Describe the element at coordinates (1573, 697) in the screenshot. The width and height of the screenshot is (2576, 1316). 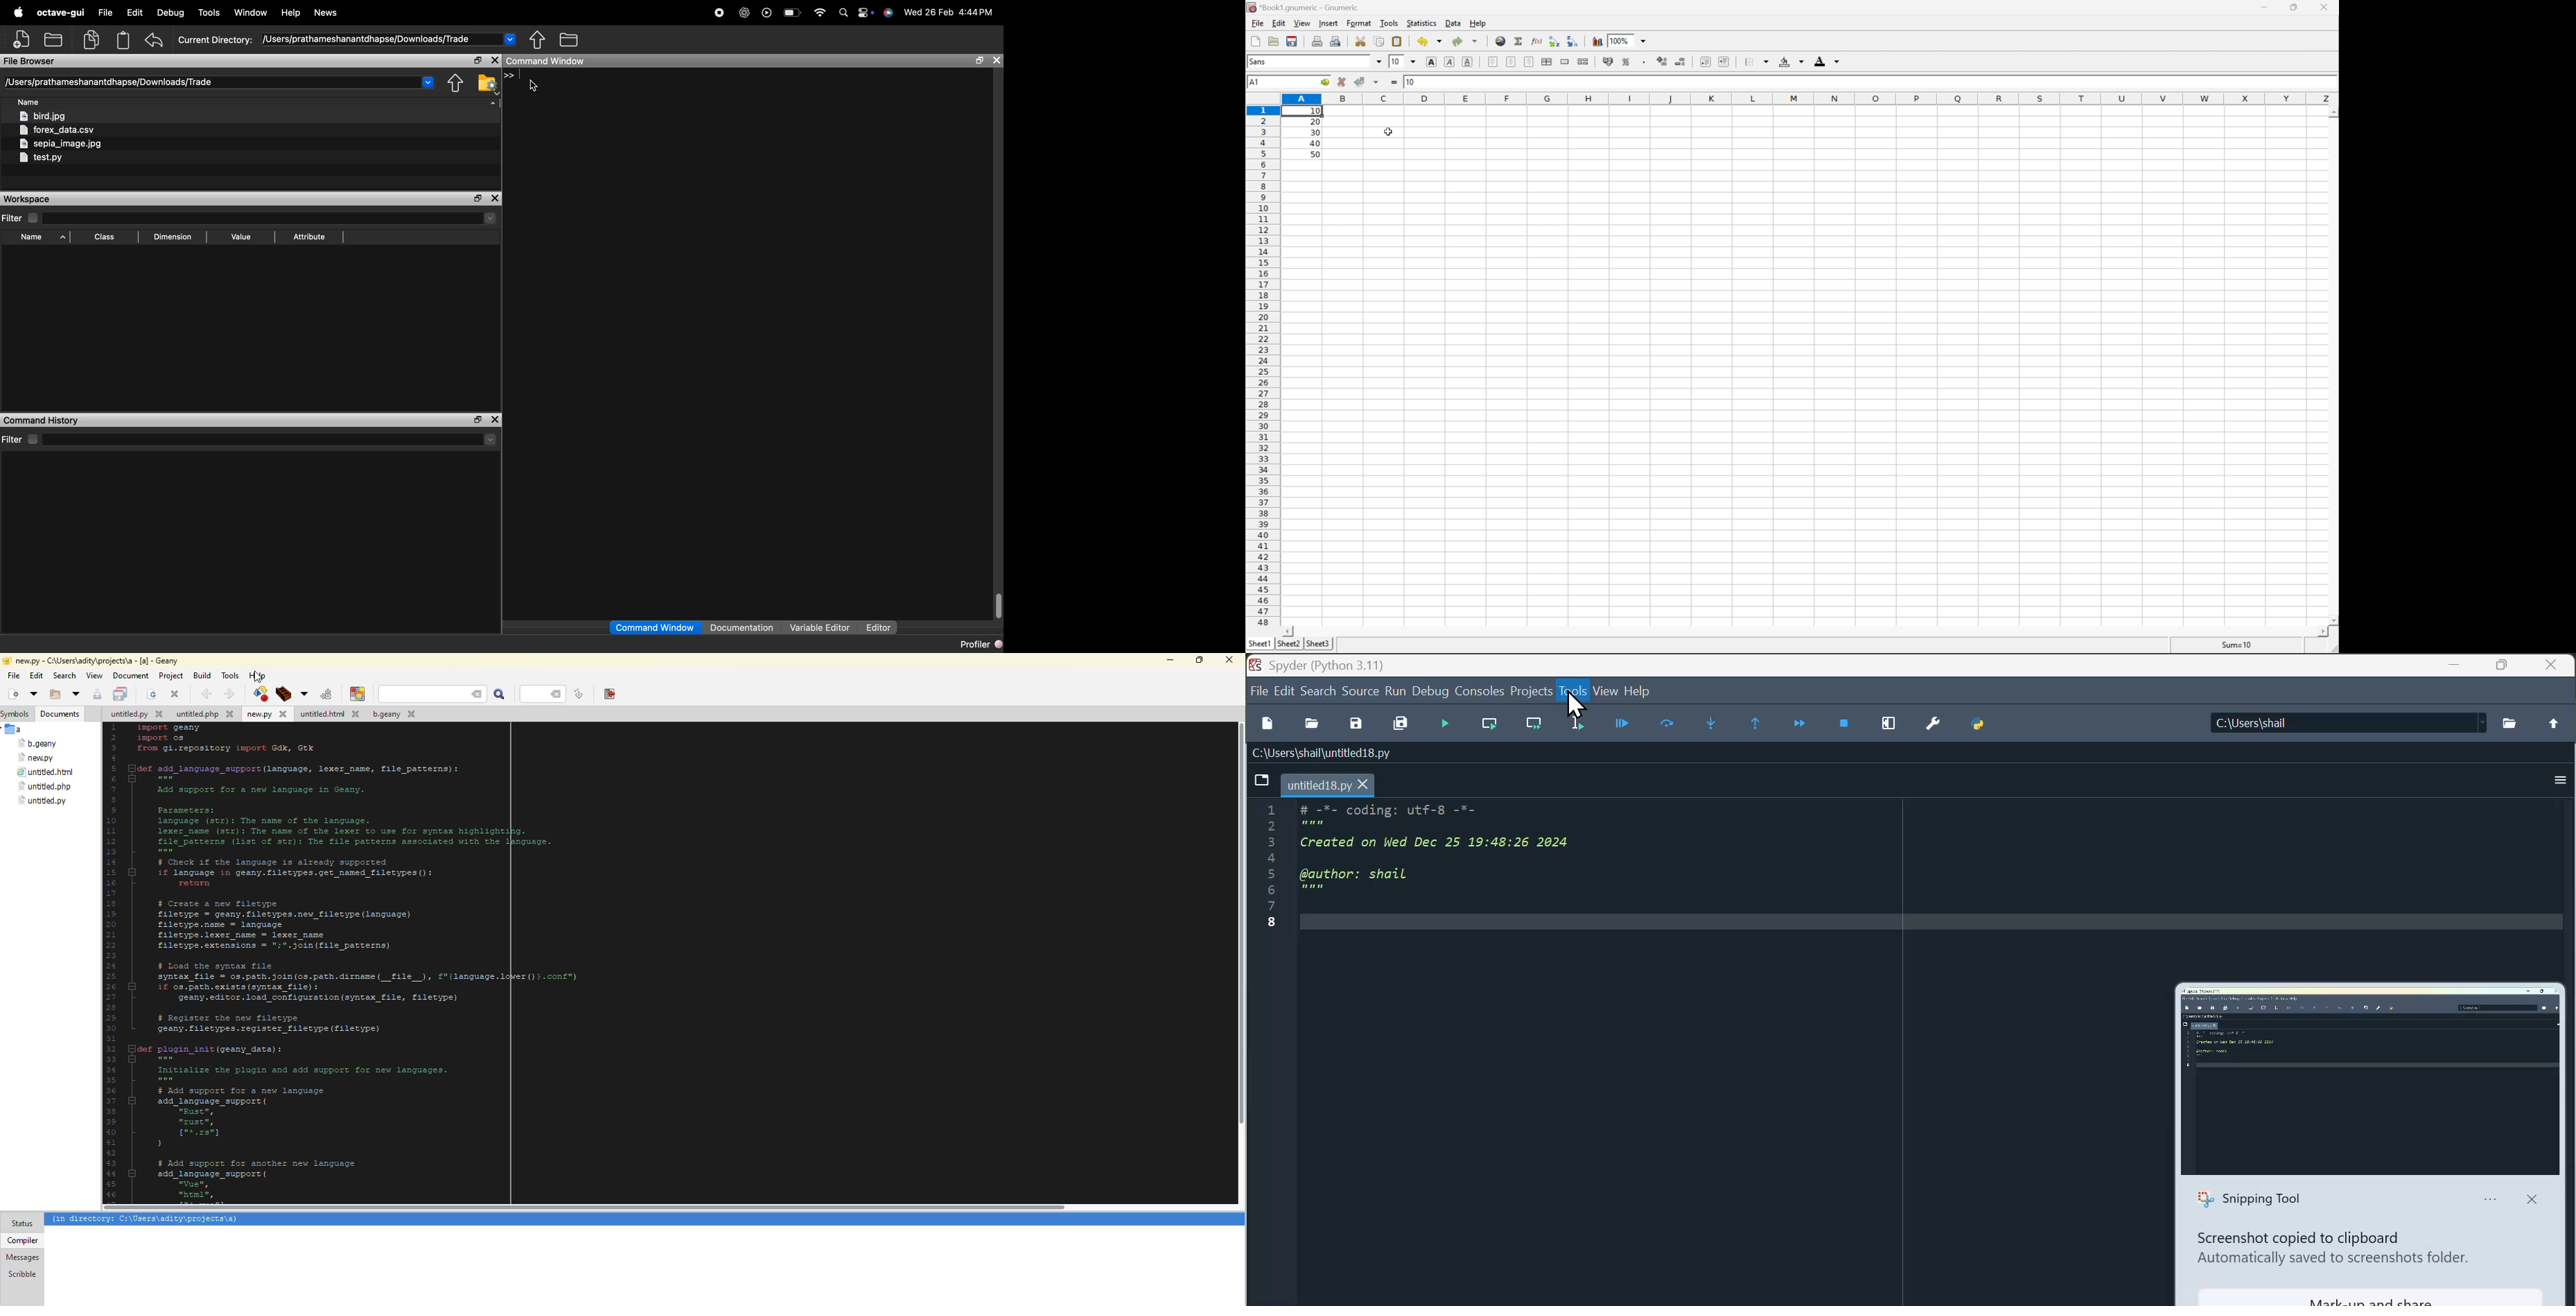
I see `Tools` at that location.